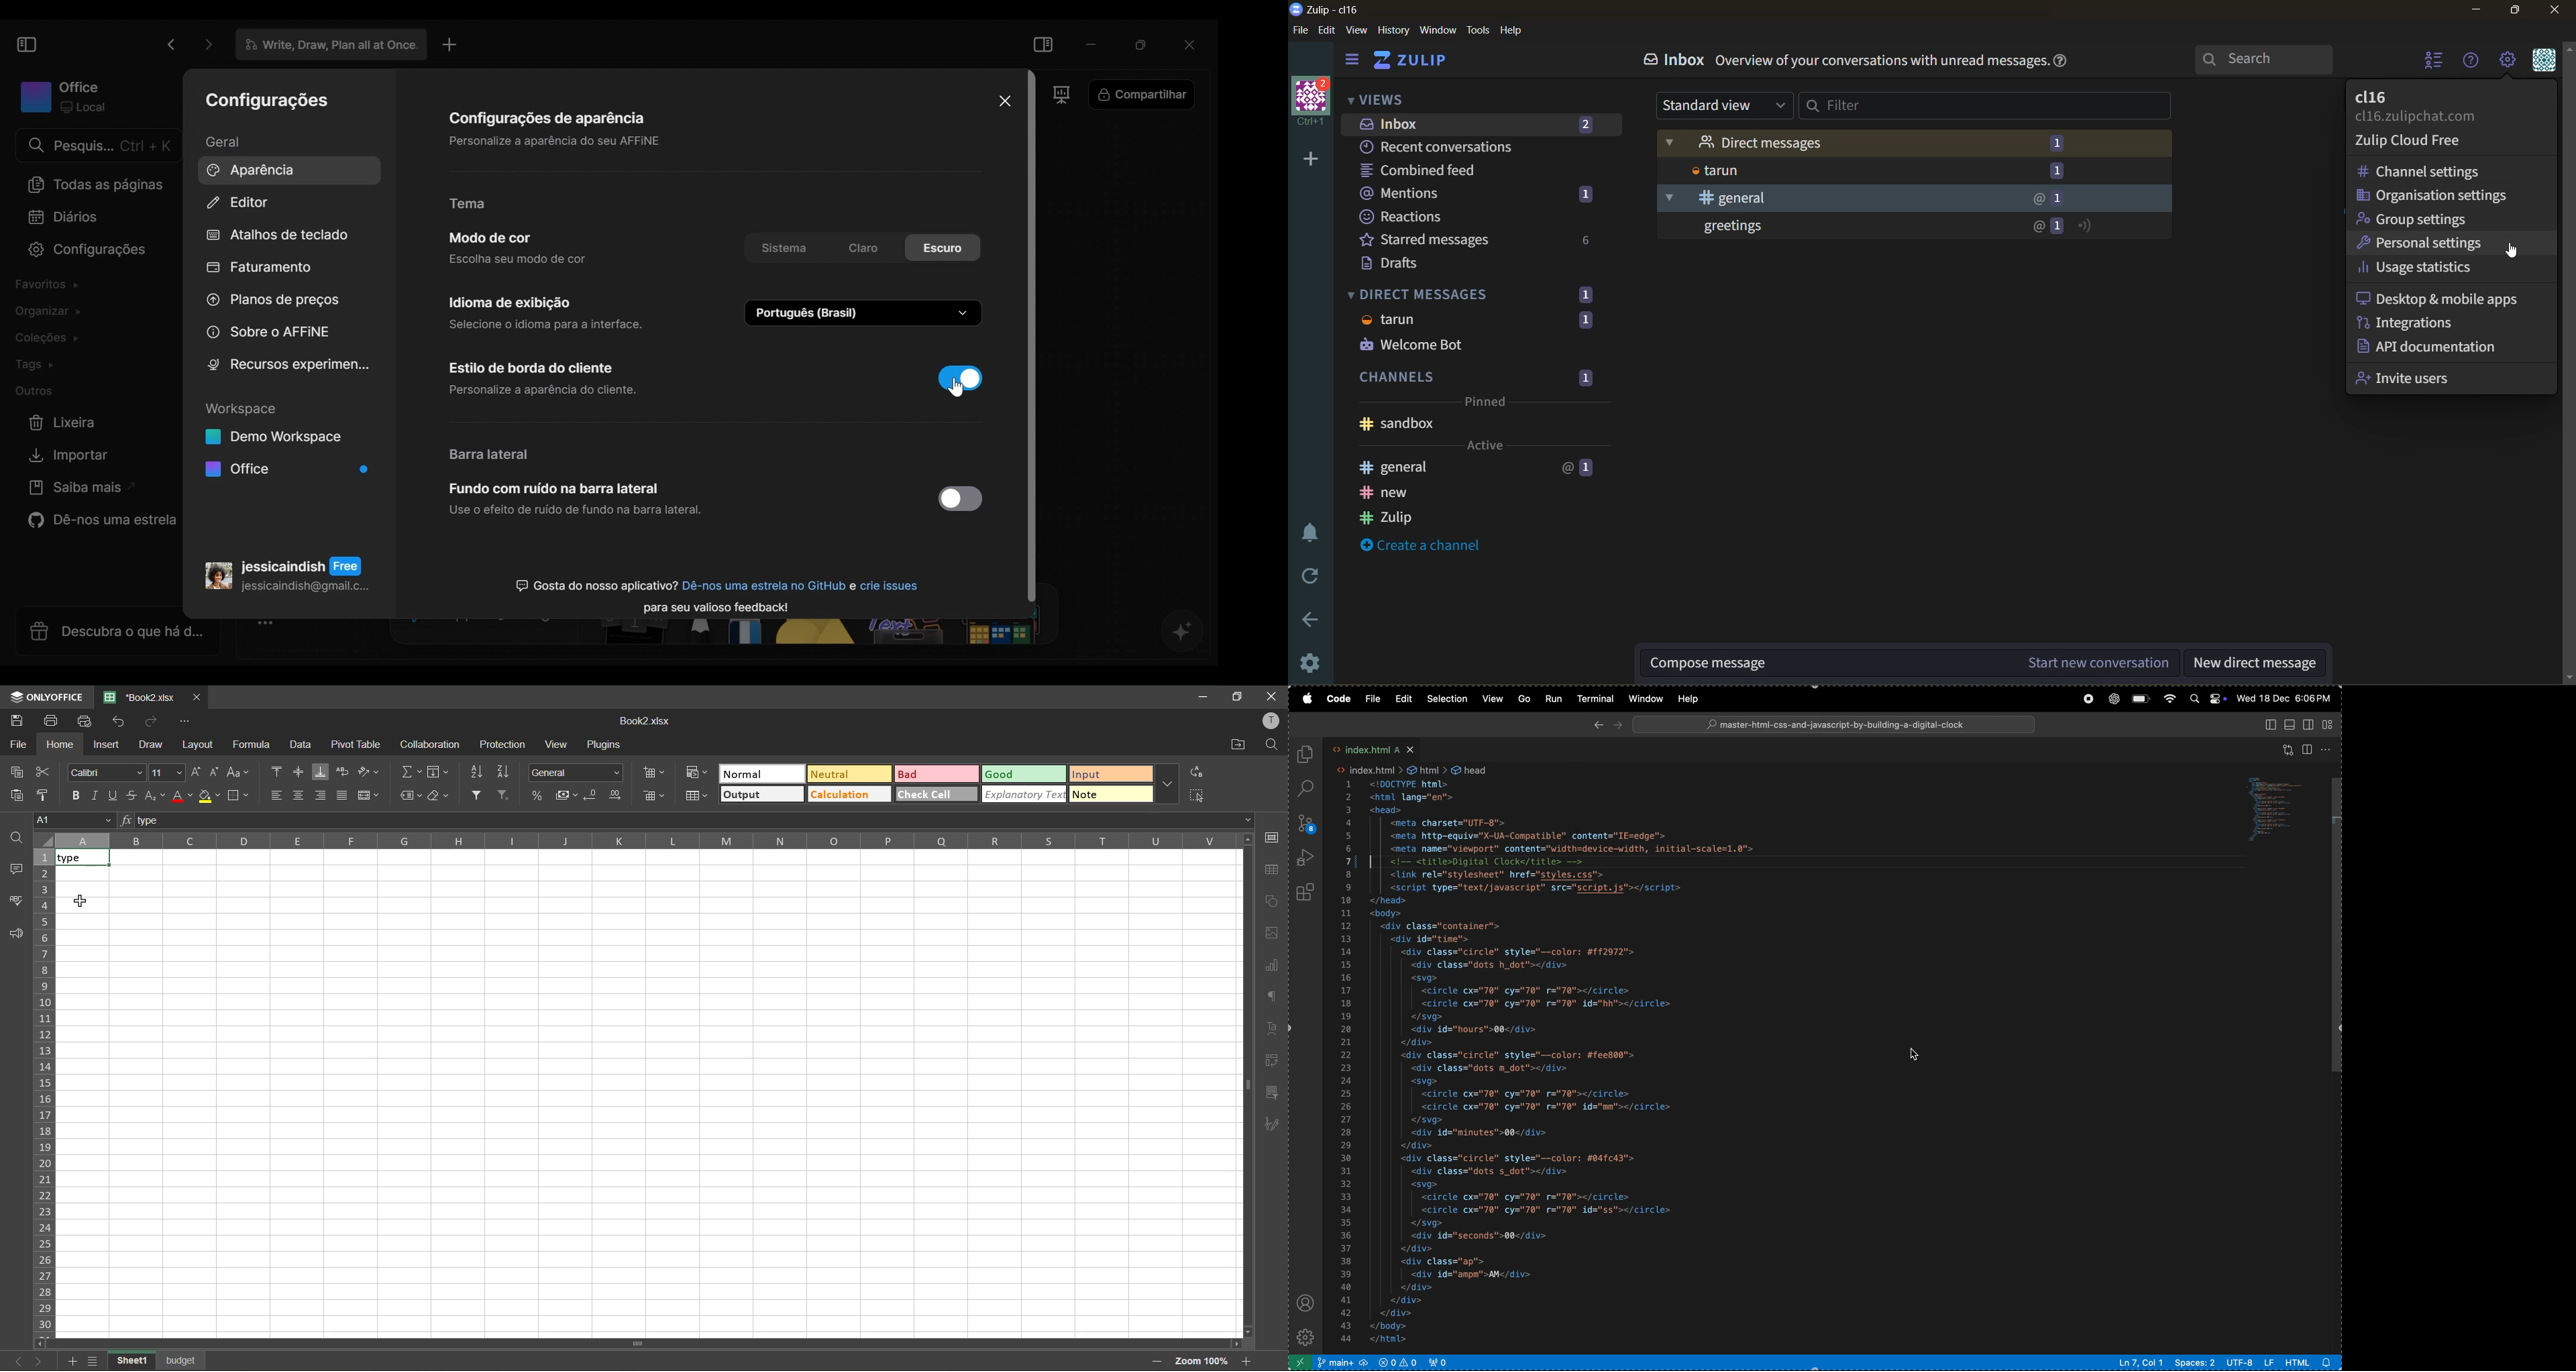  Describe the element at coordinates (105, 772) in the screenshot. I see `font style` at that location.